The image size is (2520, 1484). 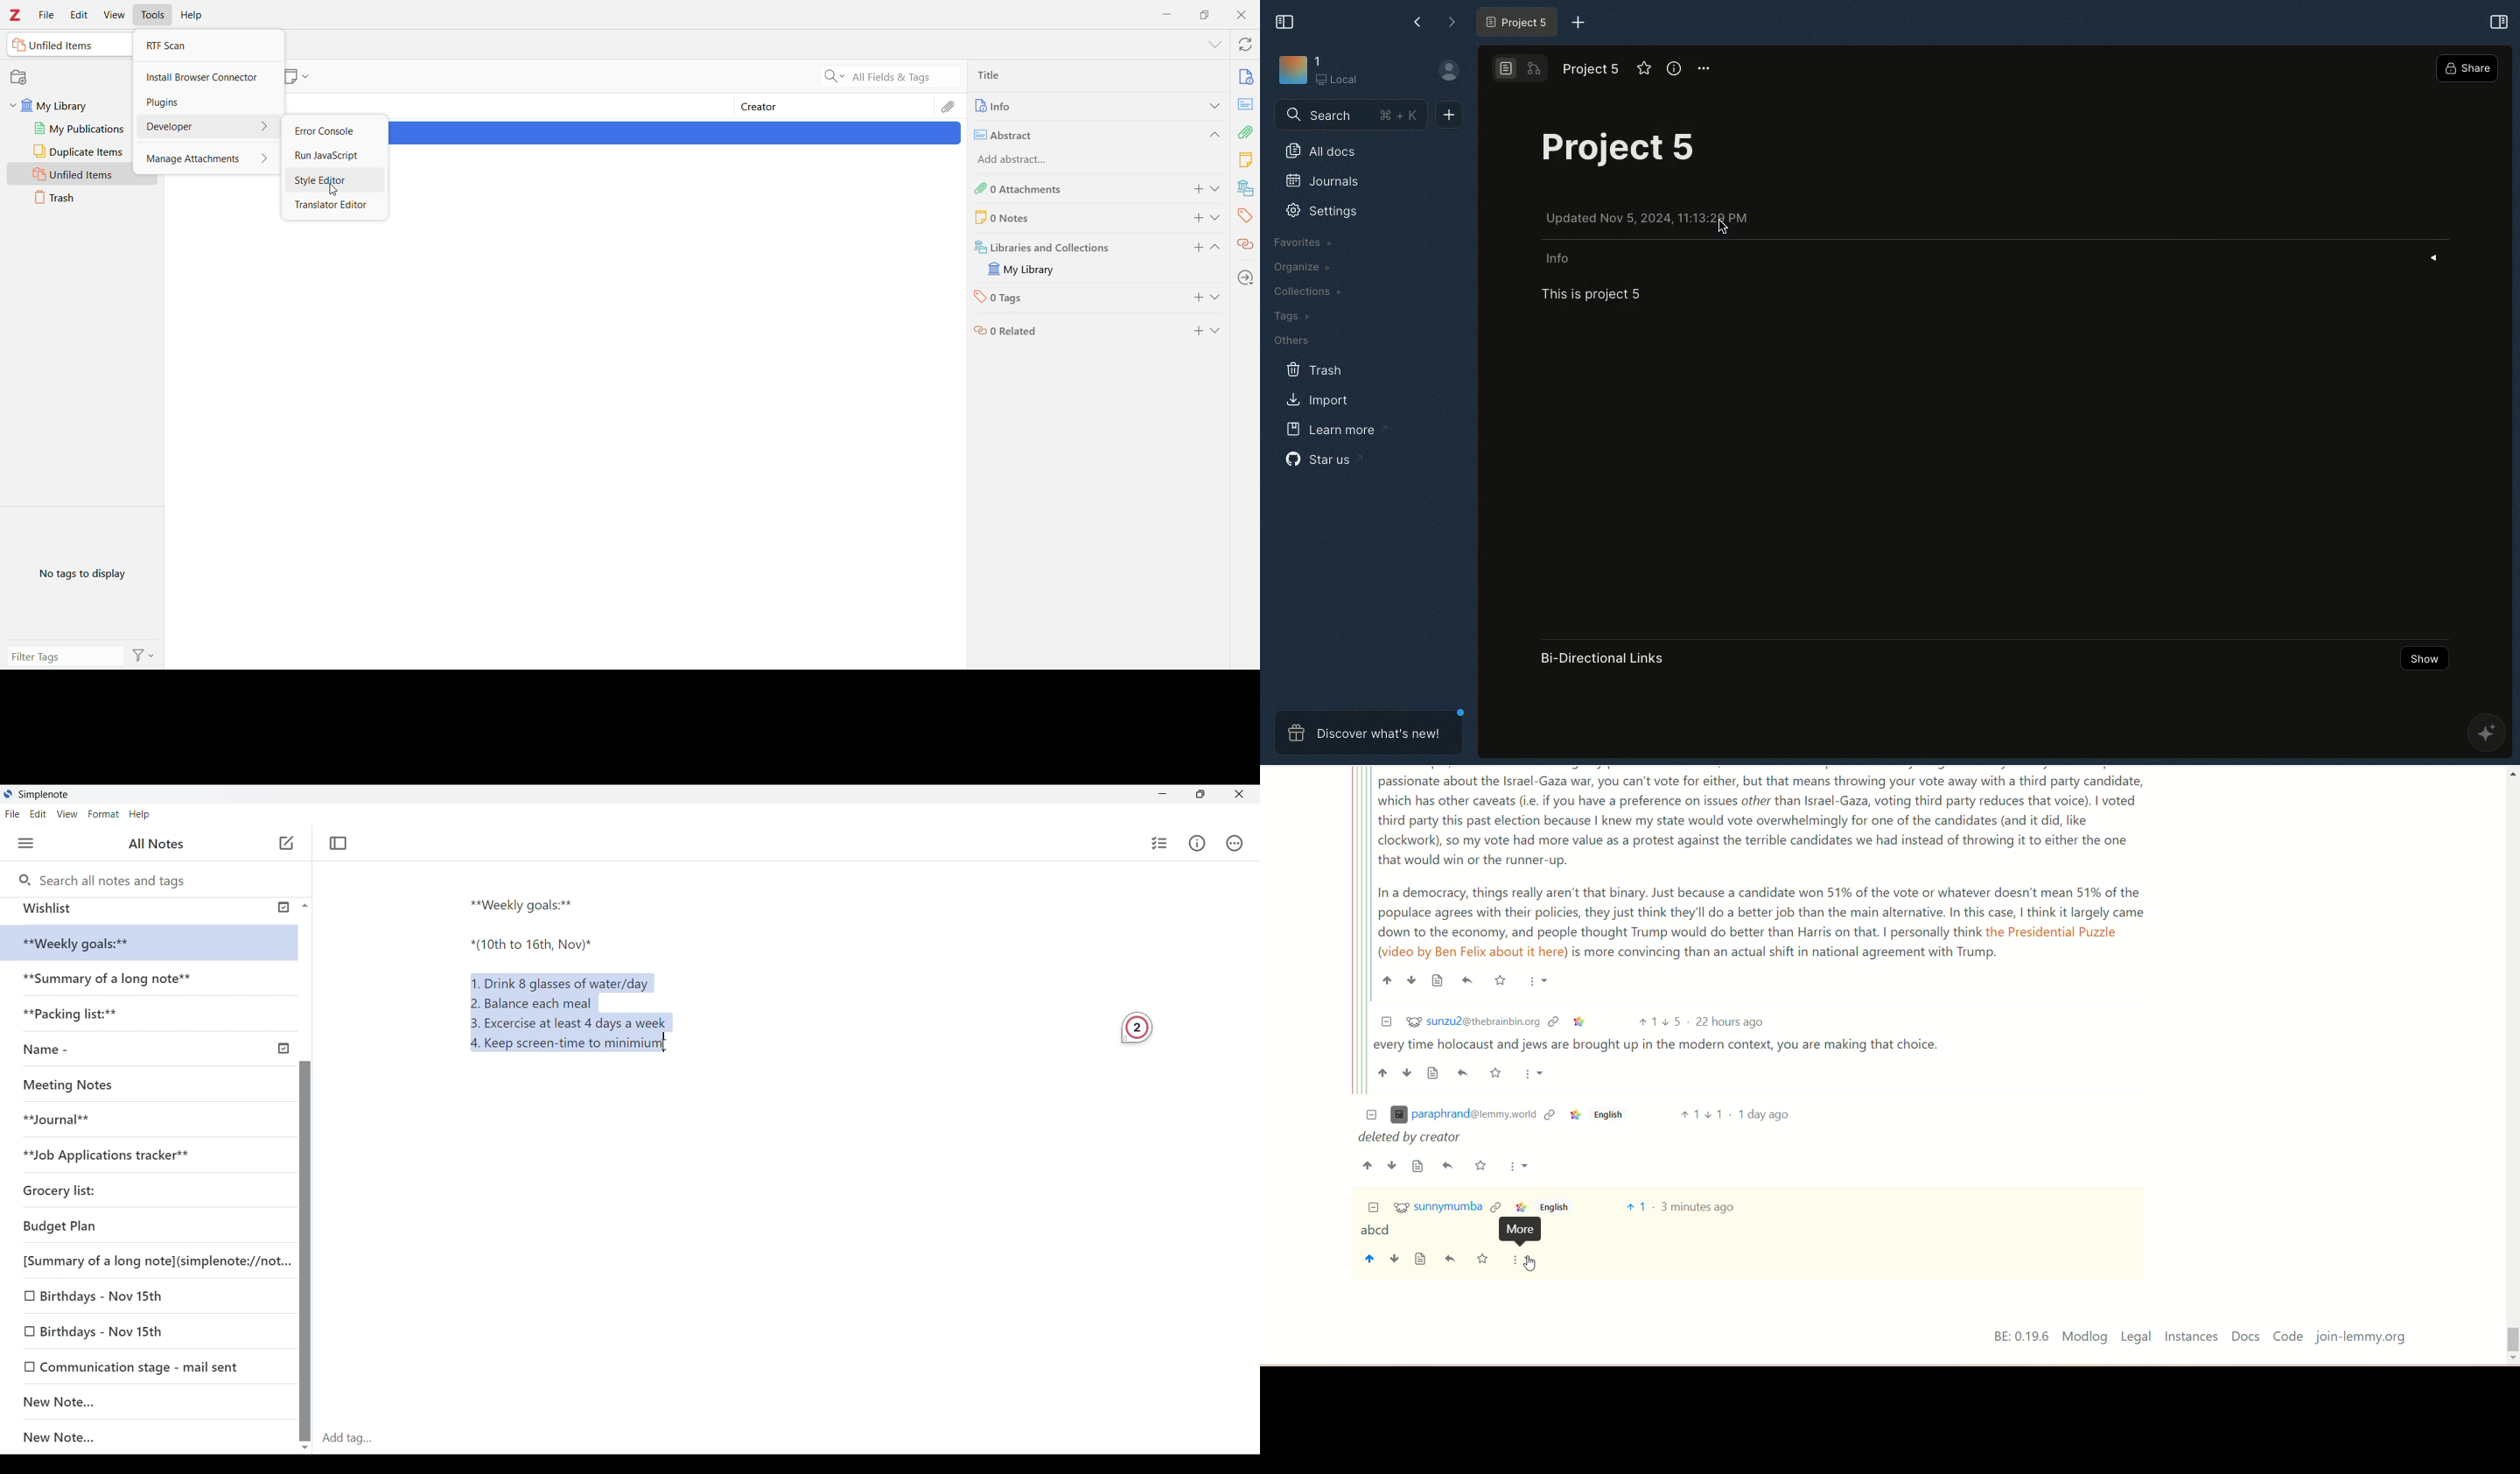 I want to click on Communication stage - mail sent, so click(x=149, y=1366).